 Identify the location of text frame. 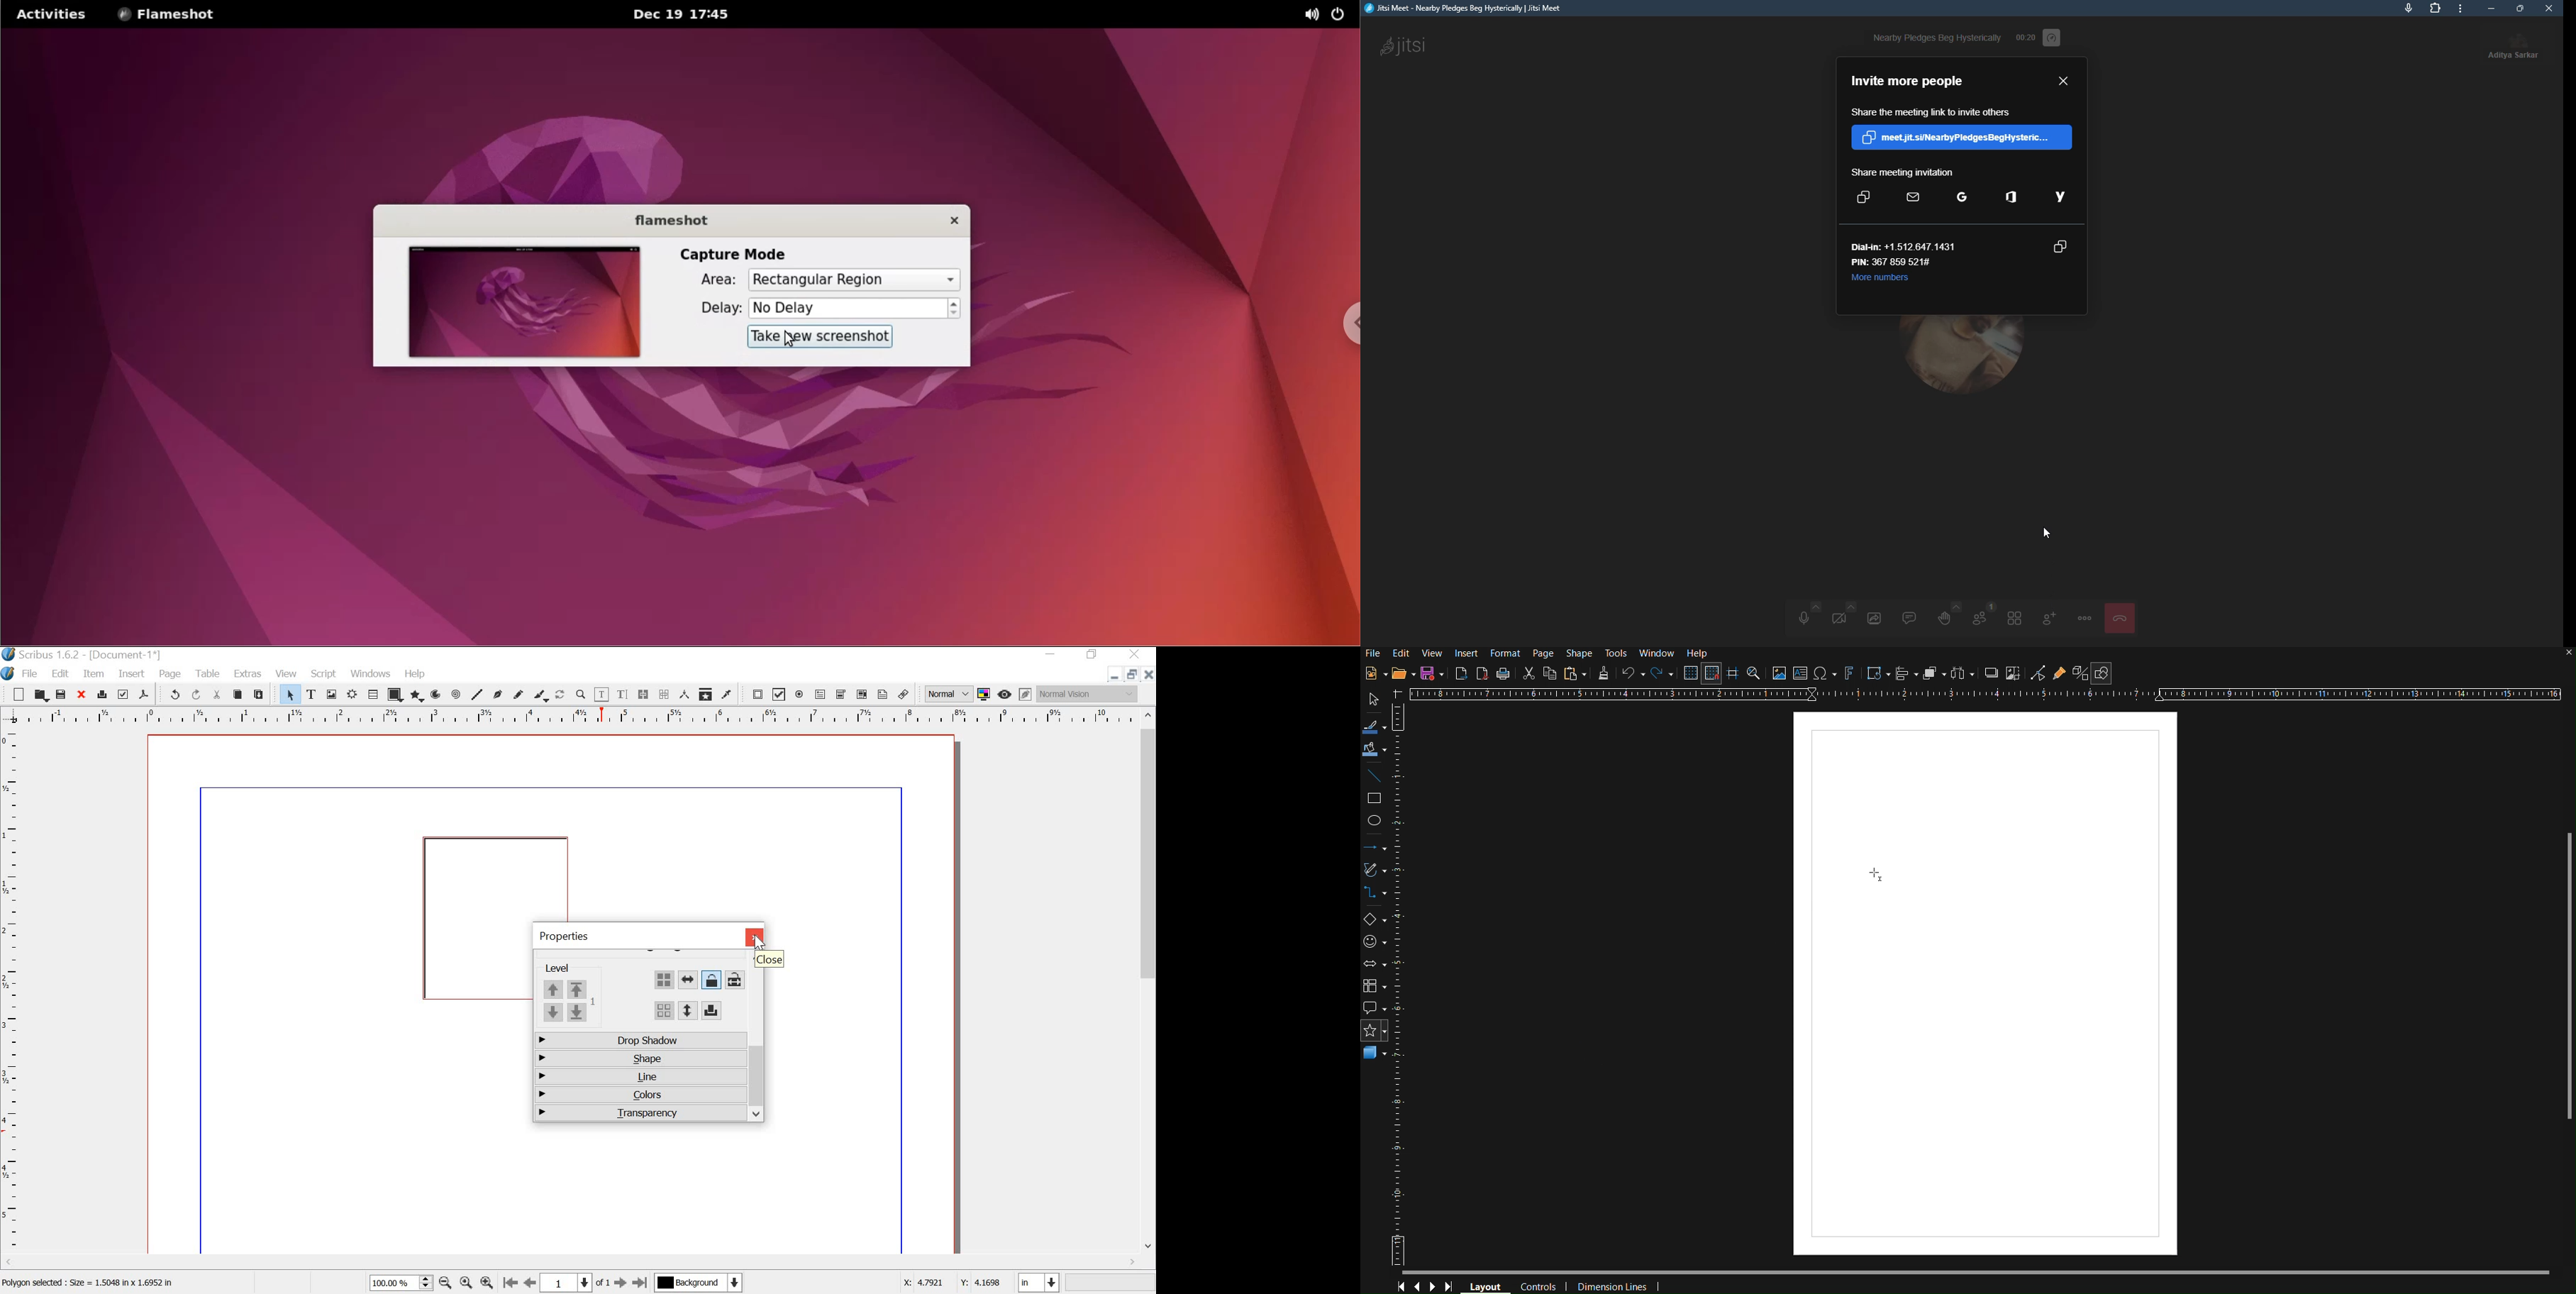
(314, 695).